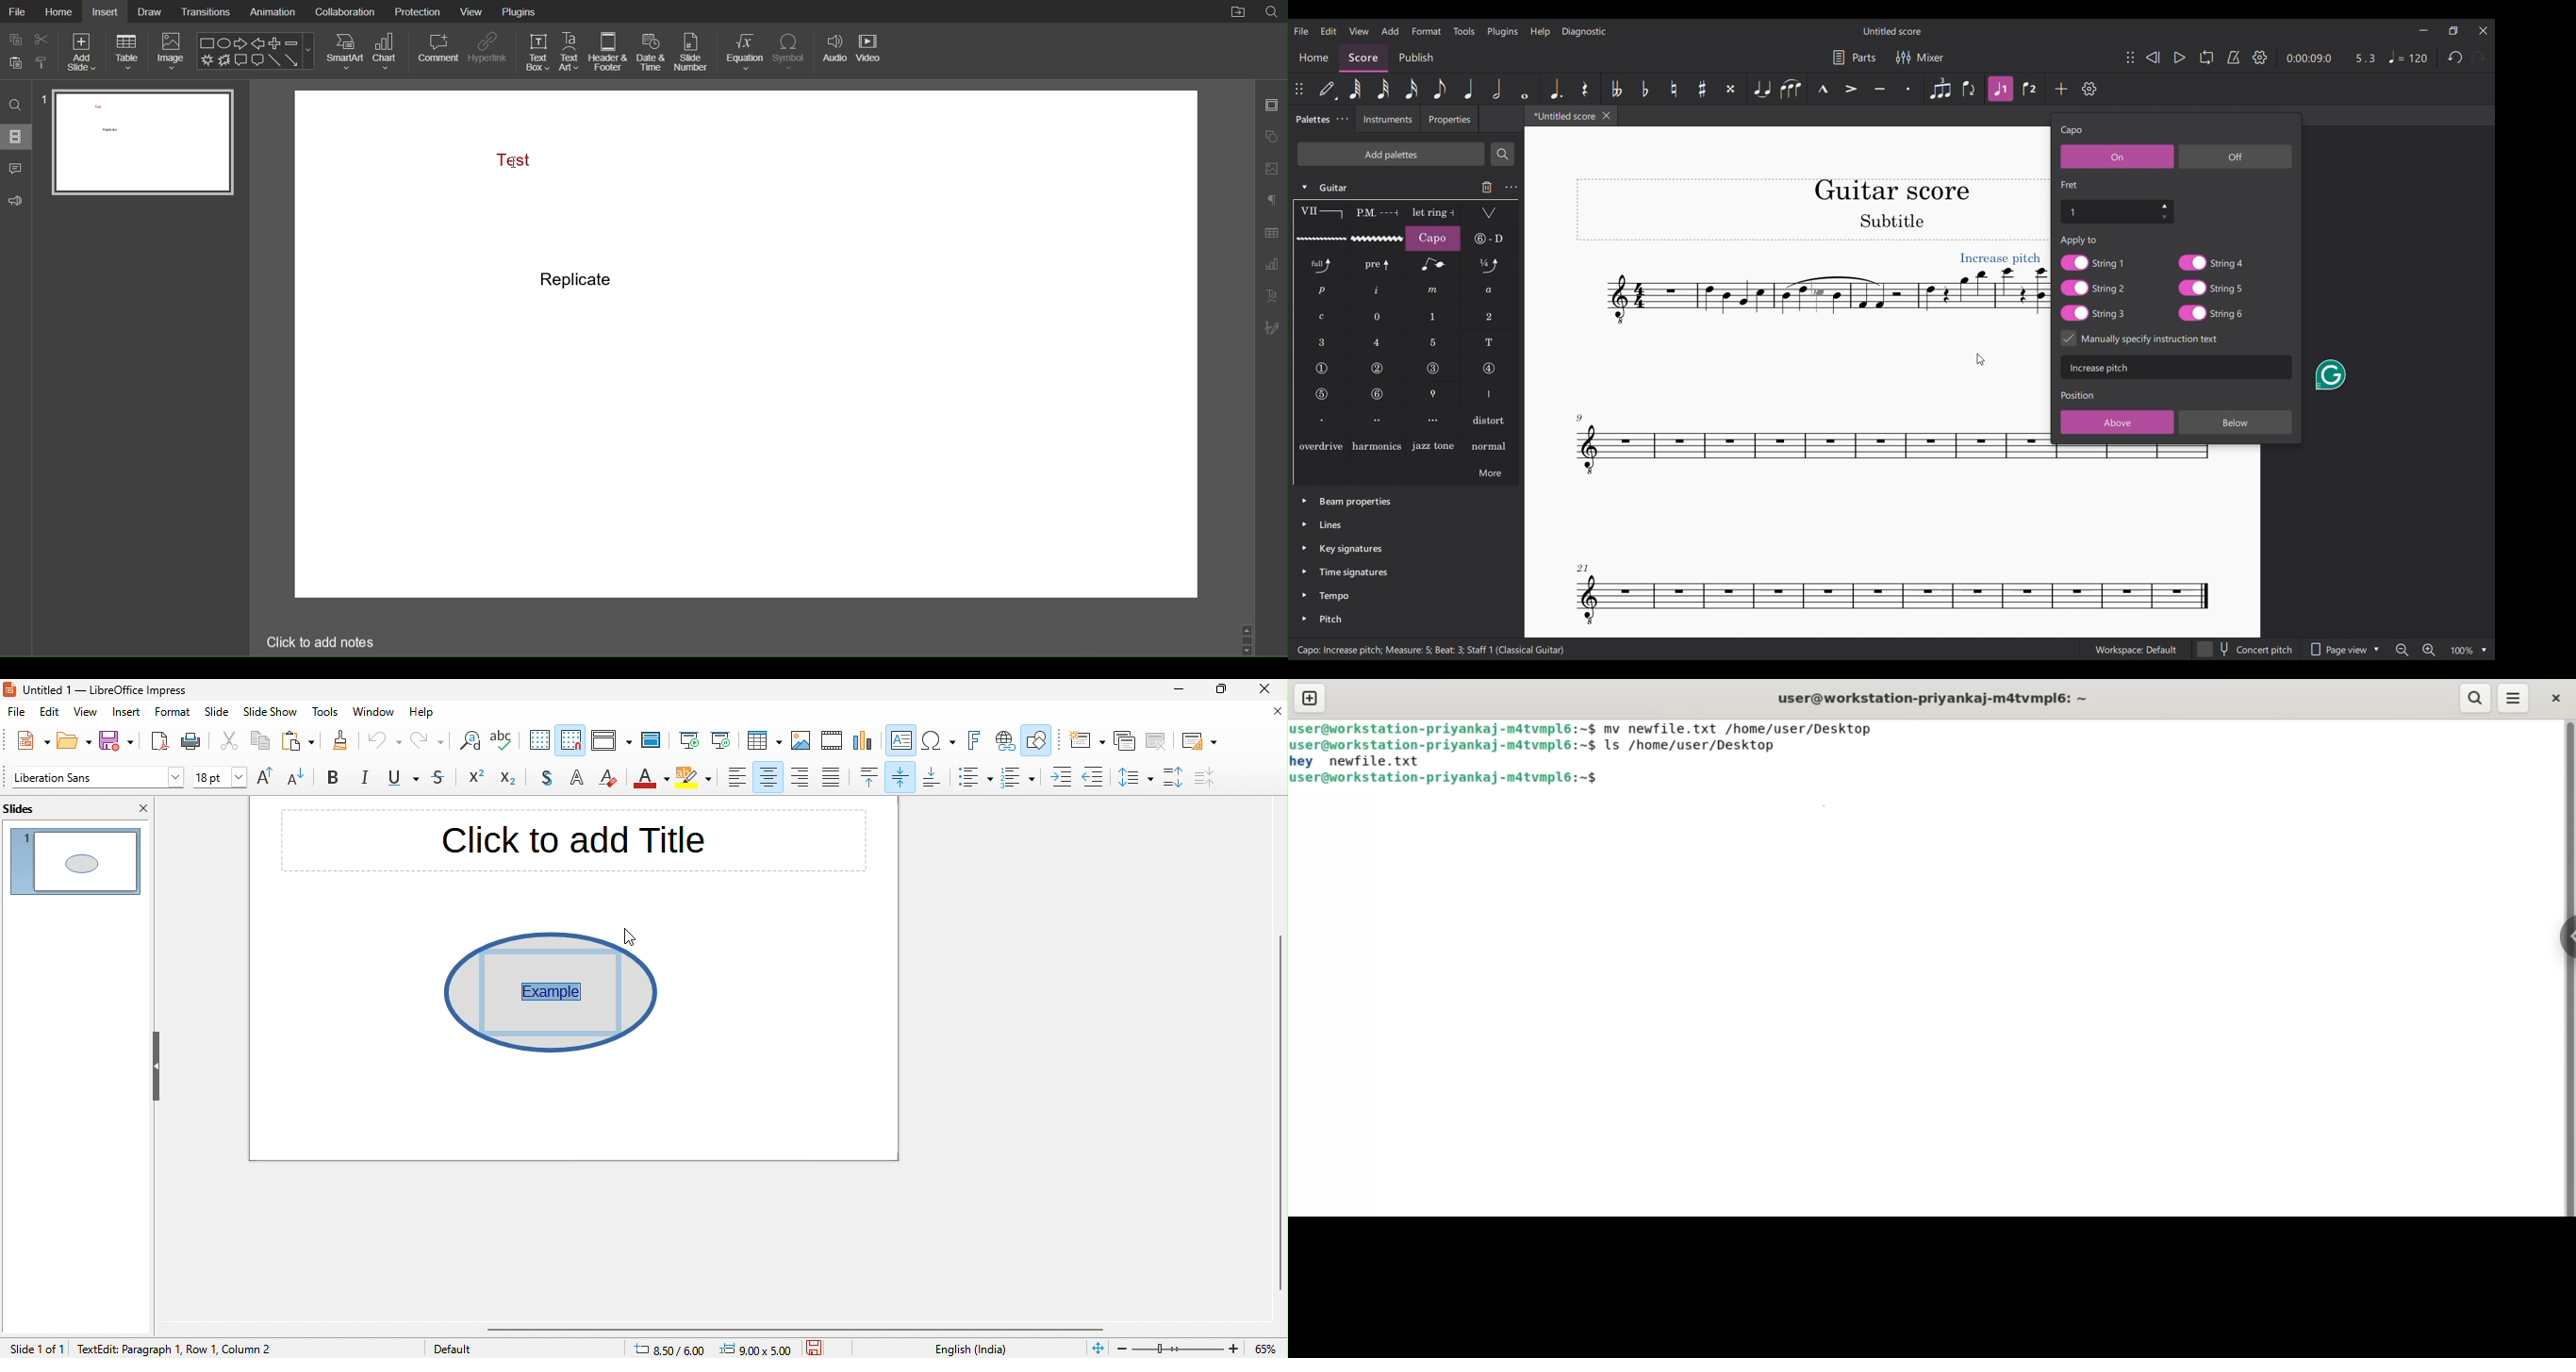  Describe the element at coordinates (1487, 187) in the screenshot. I see `Delete` at that location.